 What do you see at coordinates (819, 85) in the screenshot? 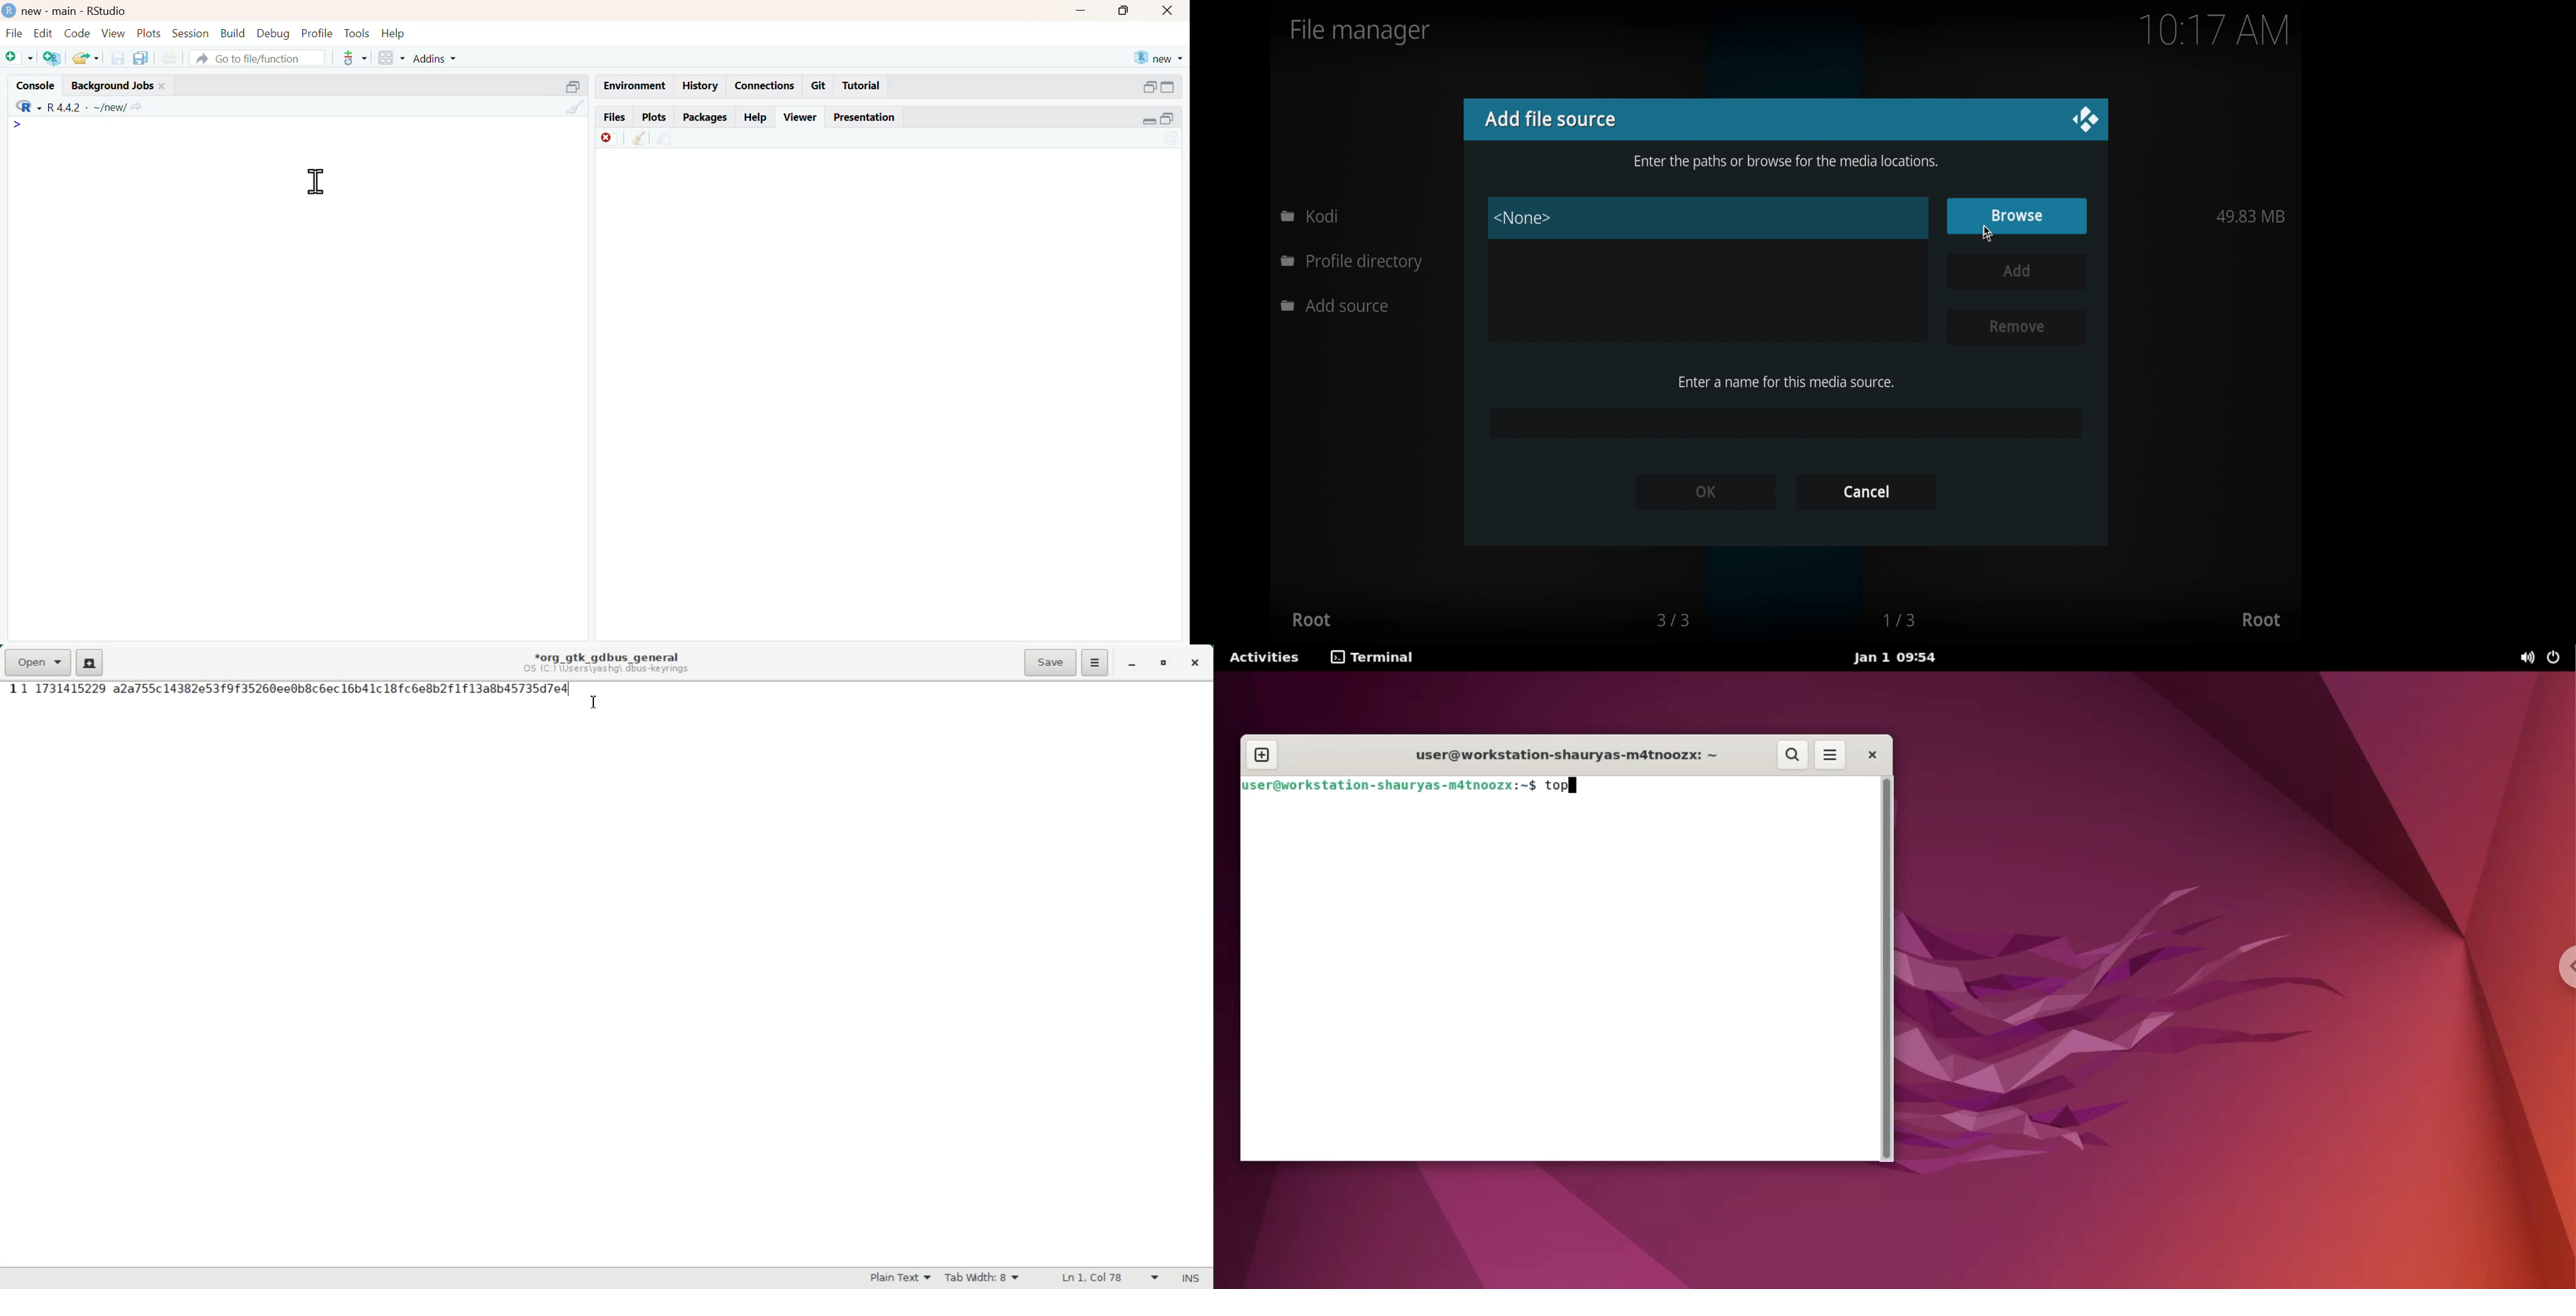
I see `Git` at bounding box center [819, 85].